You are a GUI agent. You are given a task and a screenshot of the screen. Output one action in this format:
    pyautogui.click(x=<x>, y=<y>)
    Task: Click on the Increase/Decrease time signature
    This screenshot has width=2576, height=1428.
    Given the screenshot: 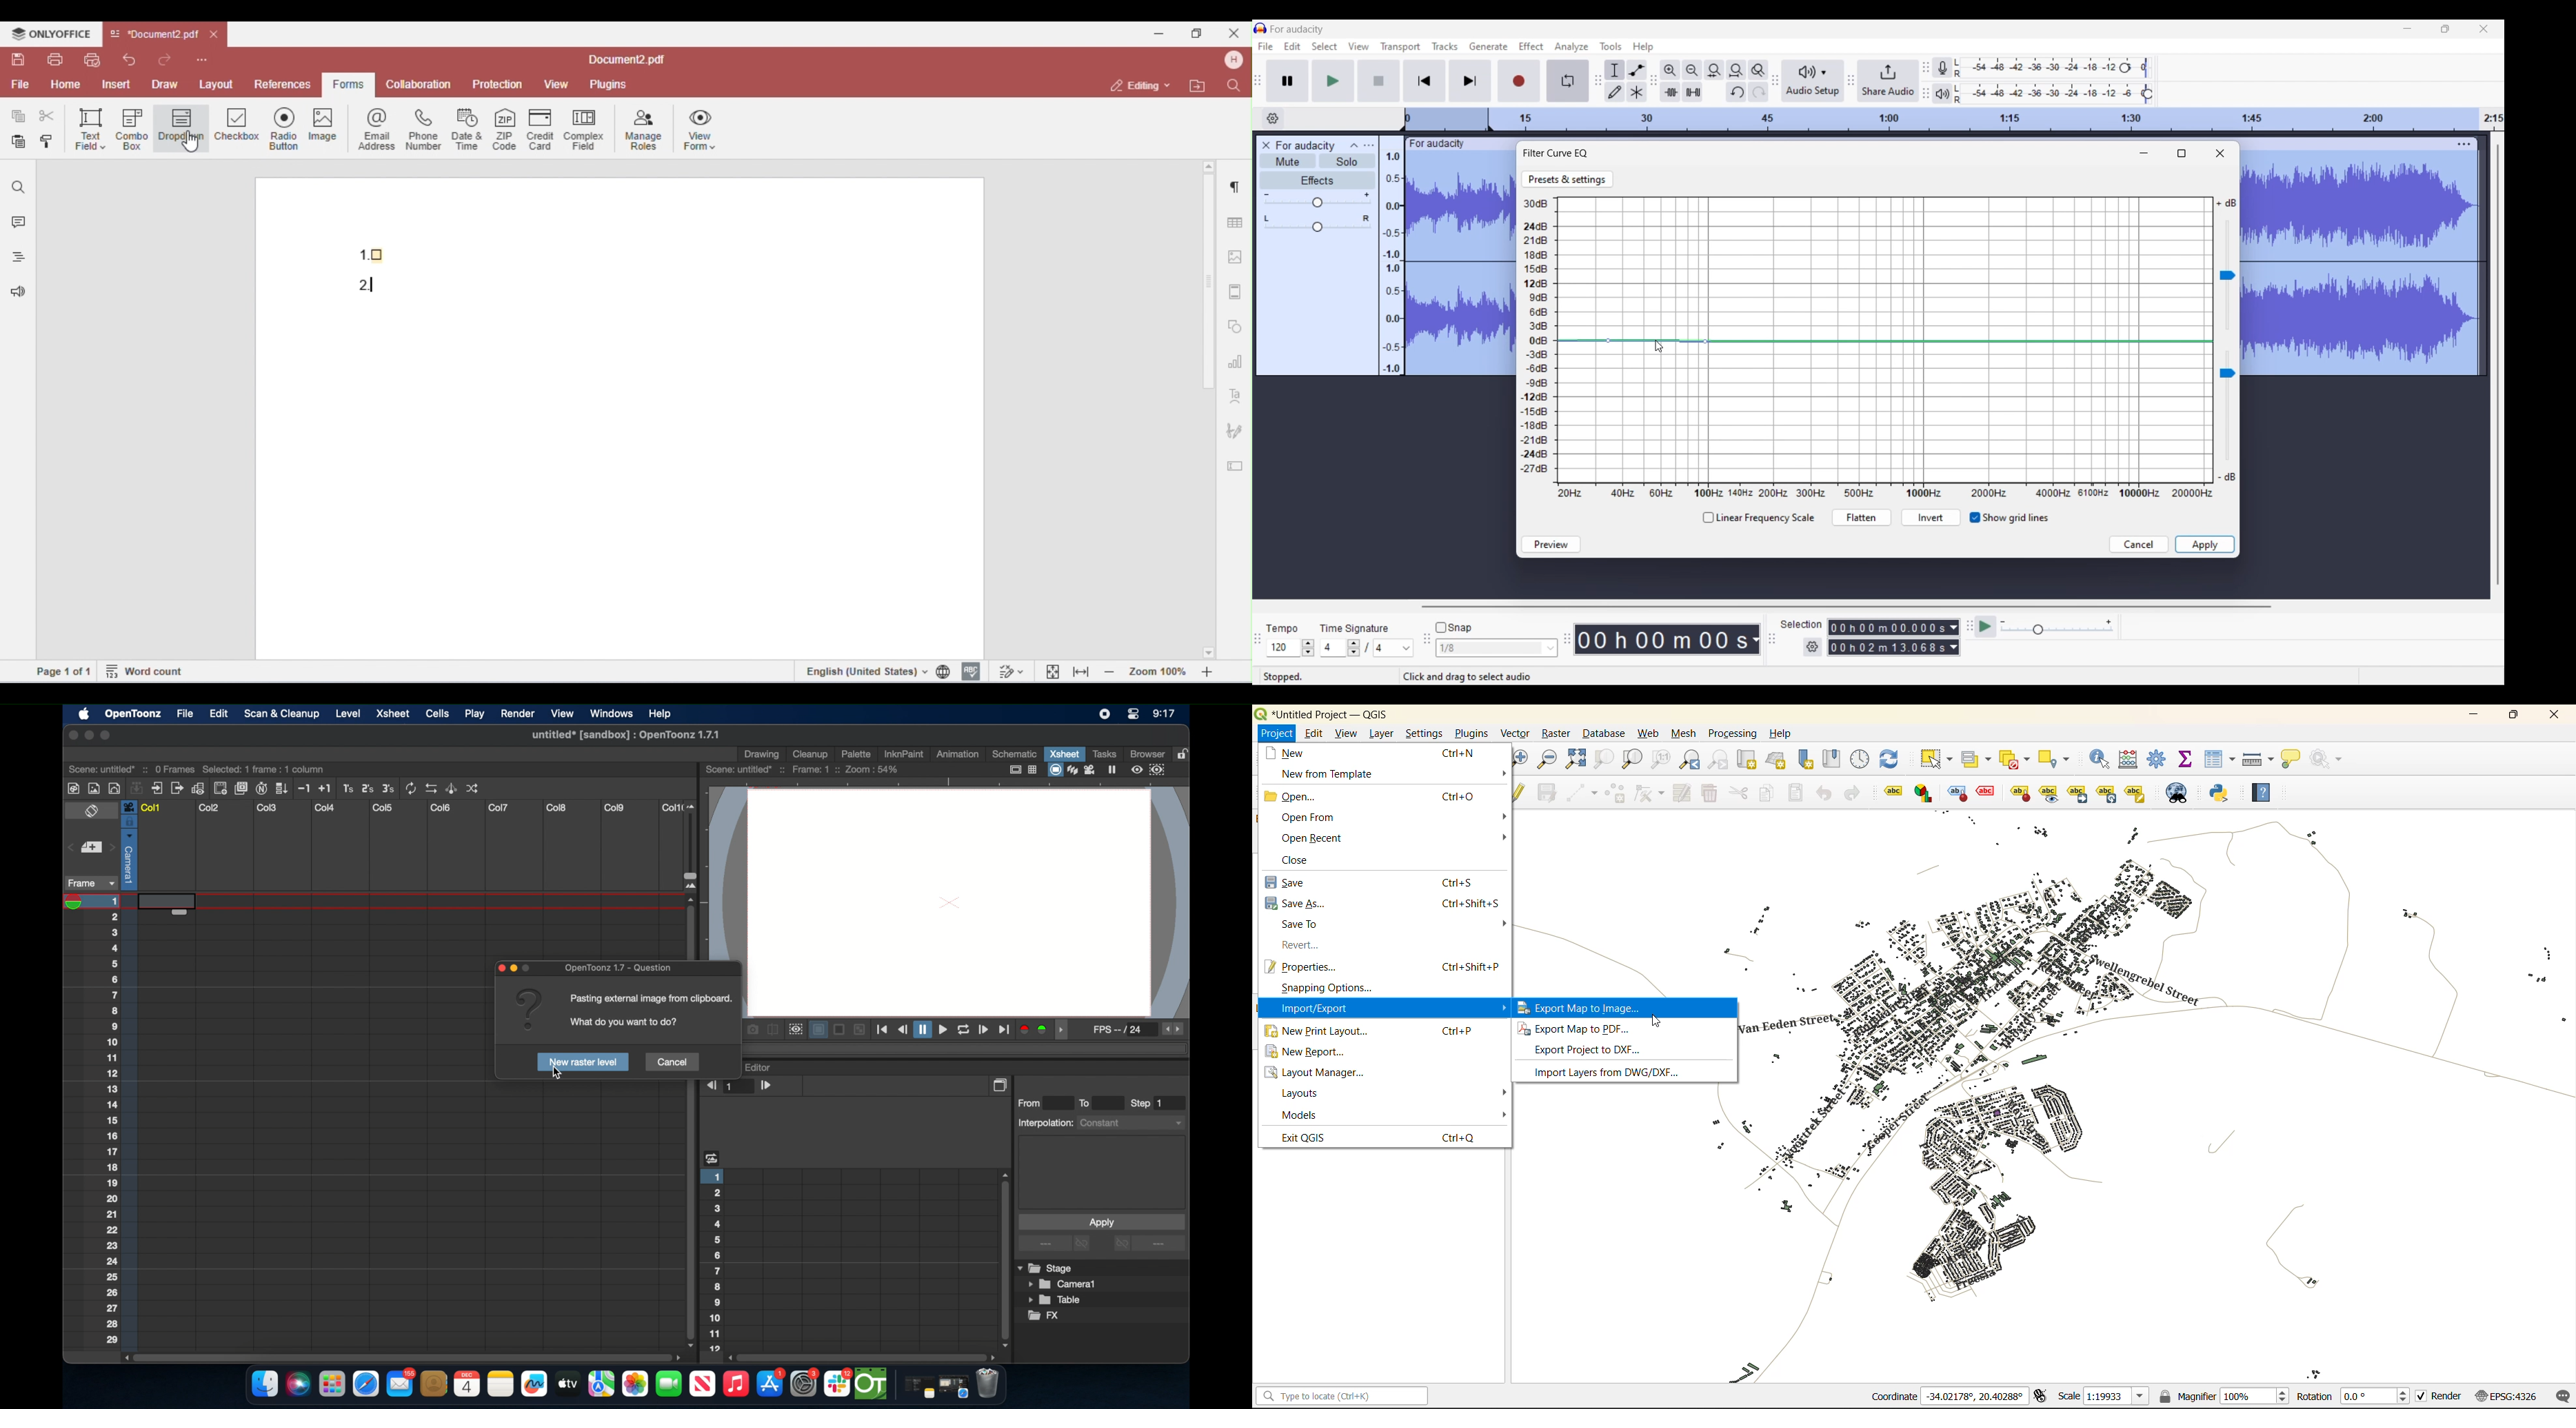 What is the action you would take?
    pyautogui.click(x=1354, y=648)
    